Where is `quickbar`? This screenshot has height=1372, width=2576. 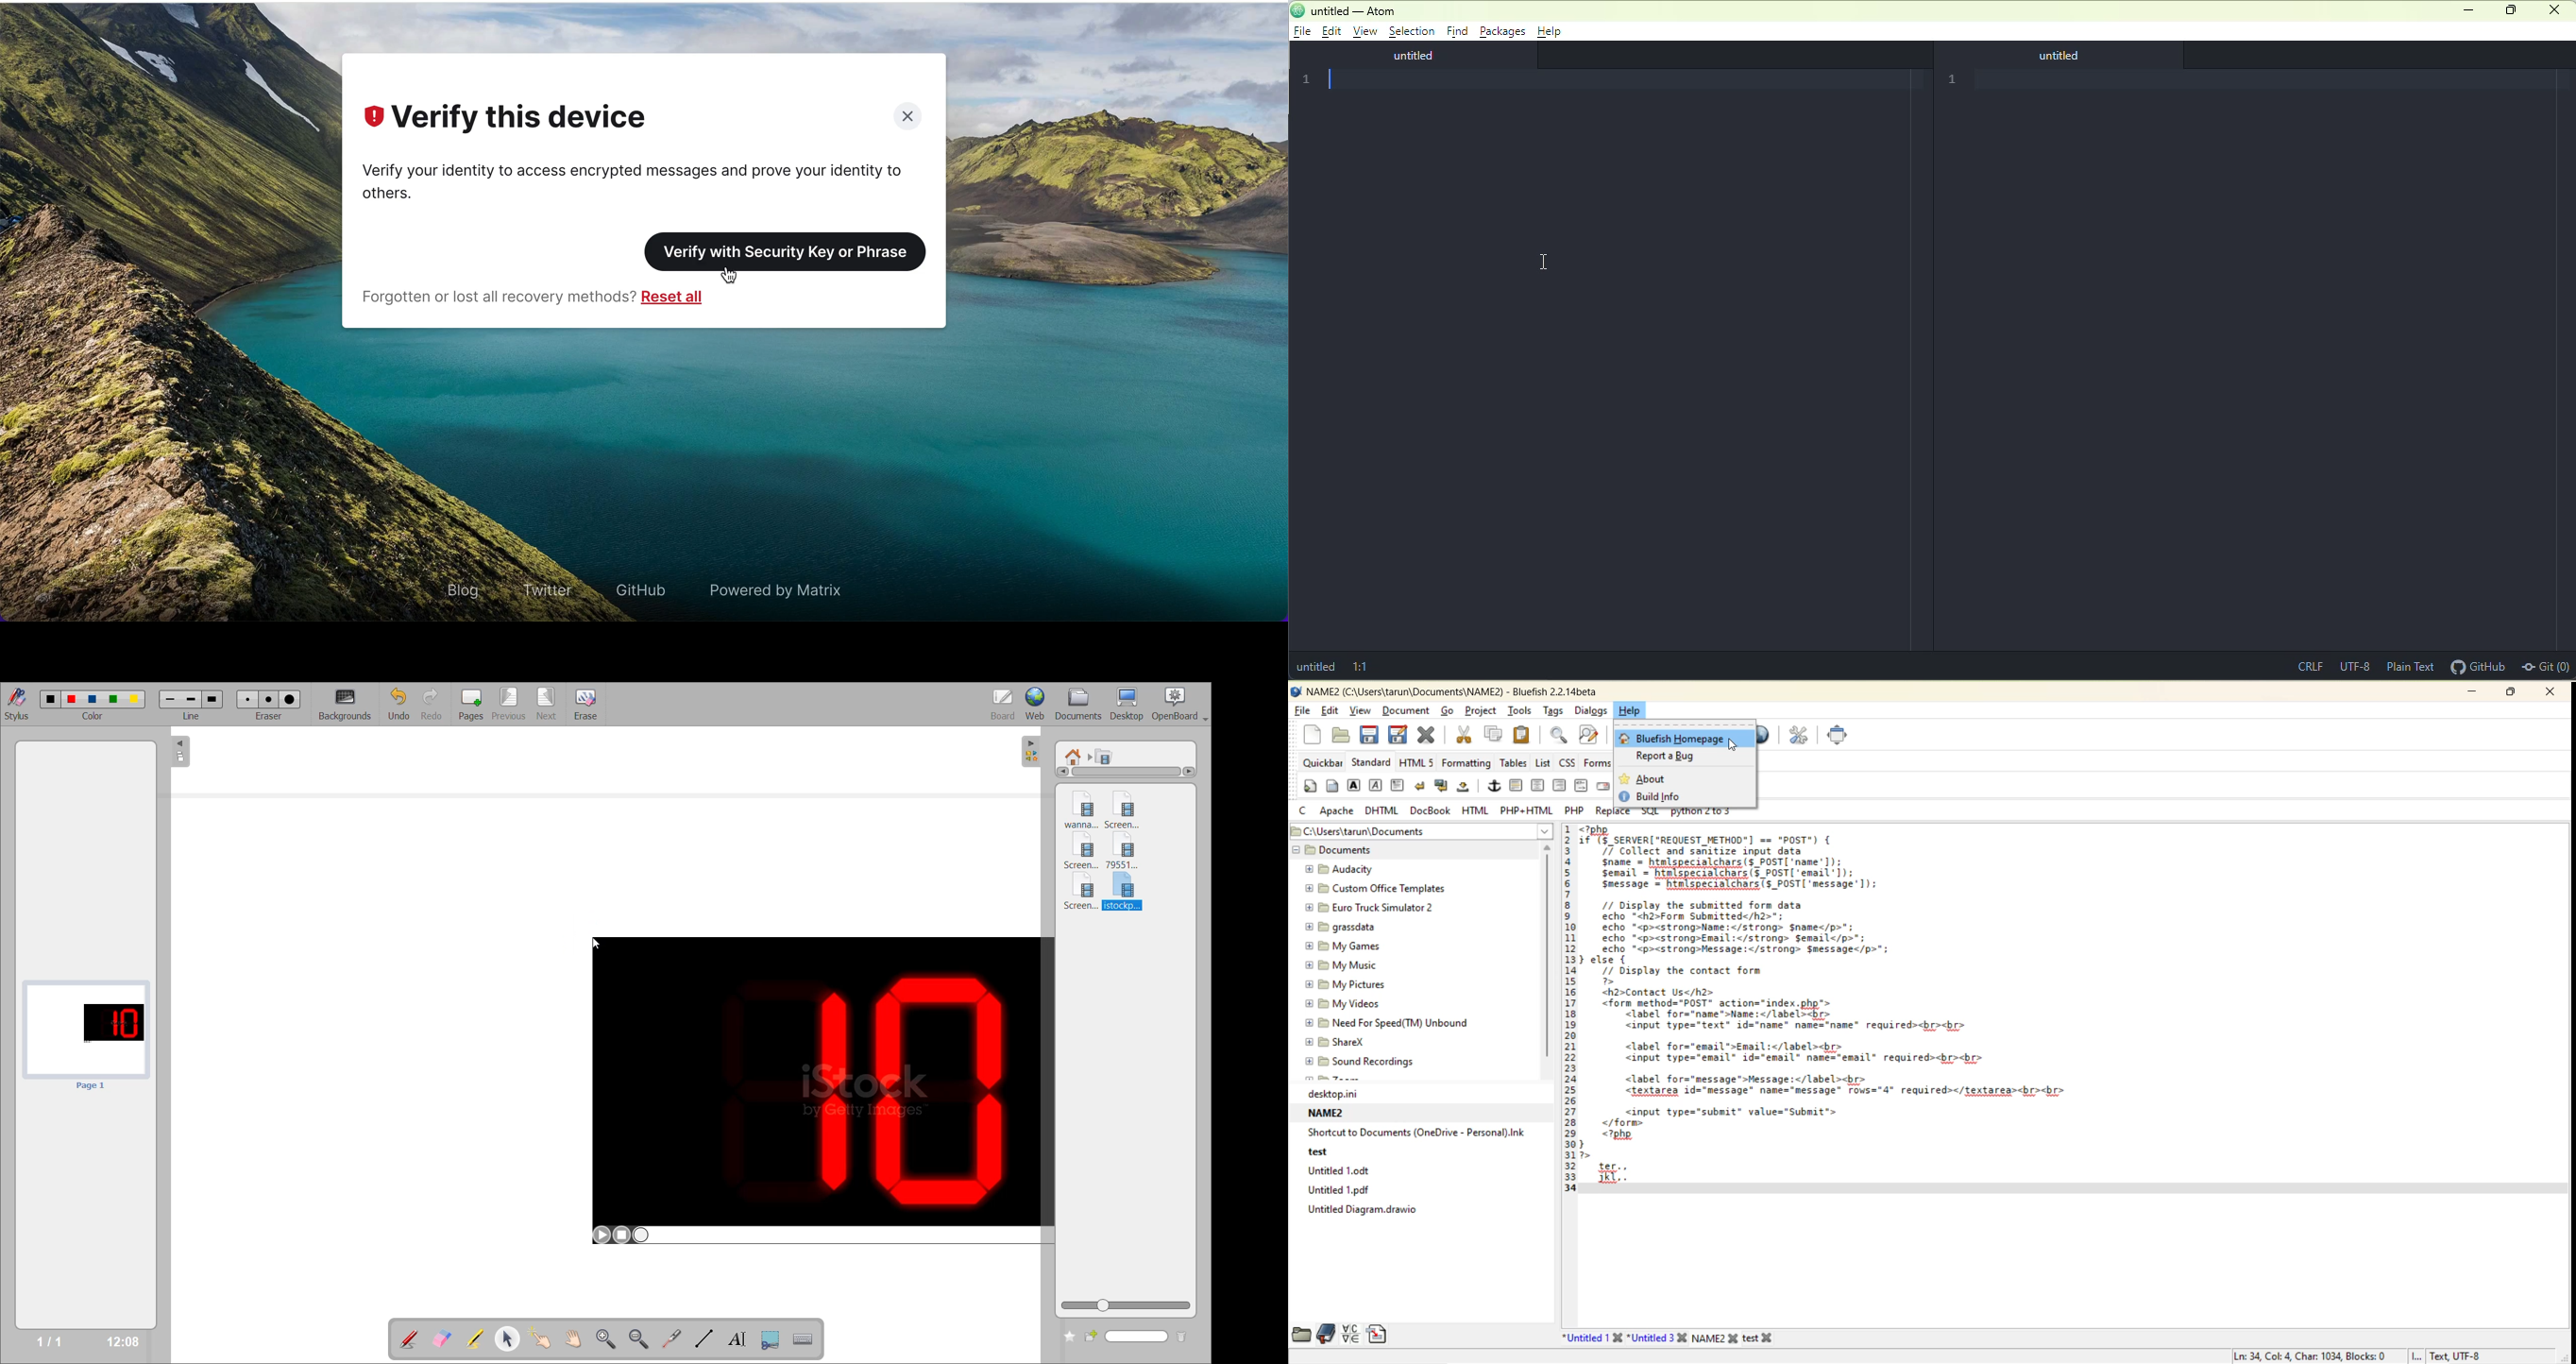 quickbar is located at coordinates (1317, 762).